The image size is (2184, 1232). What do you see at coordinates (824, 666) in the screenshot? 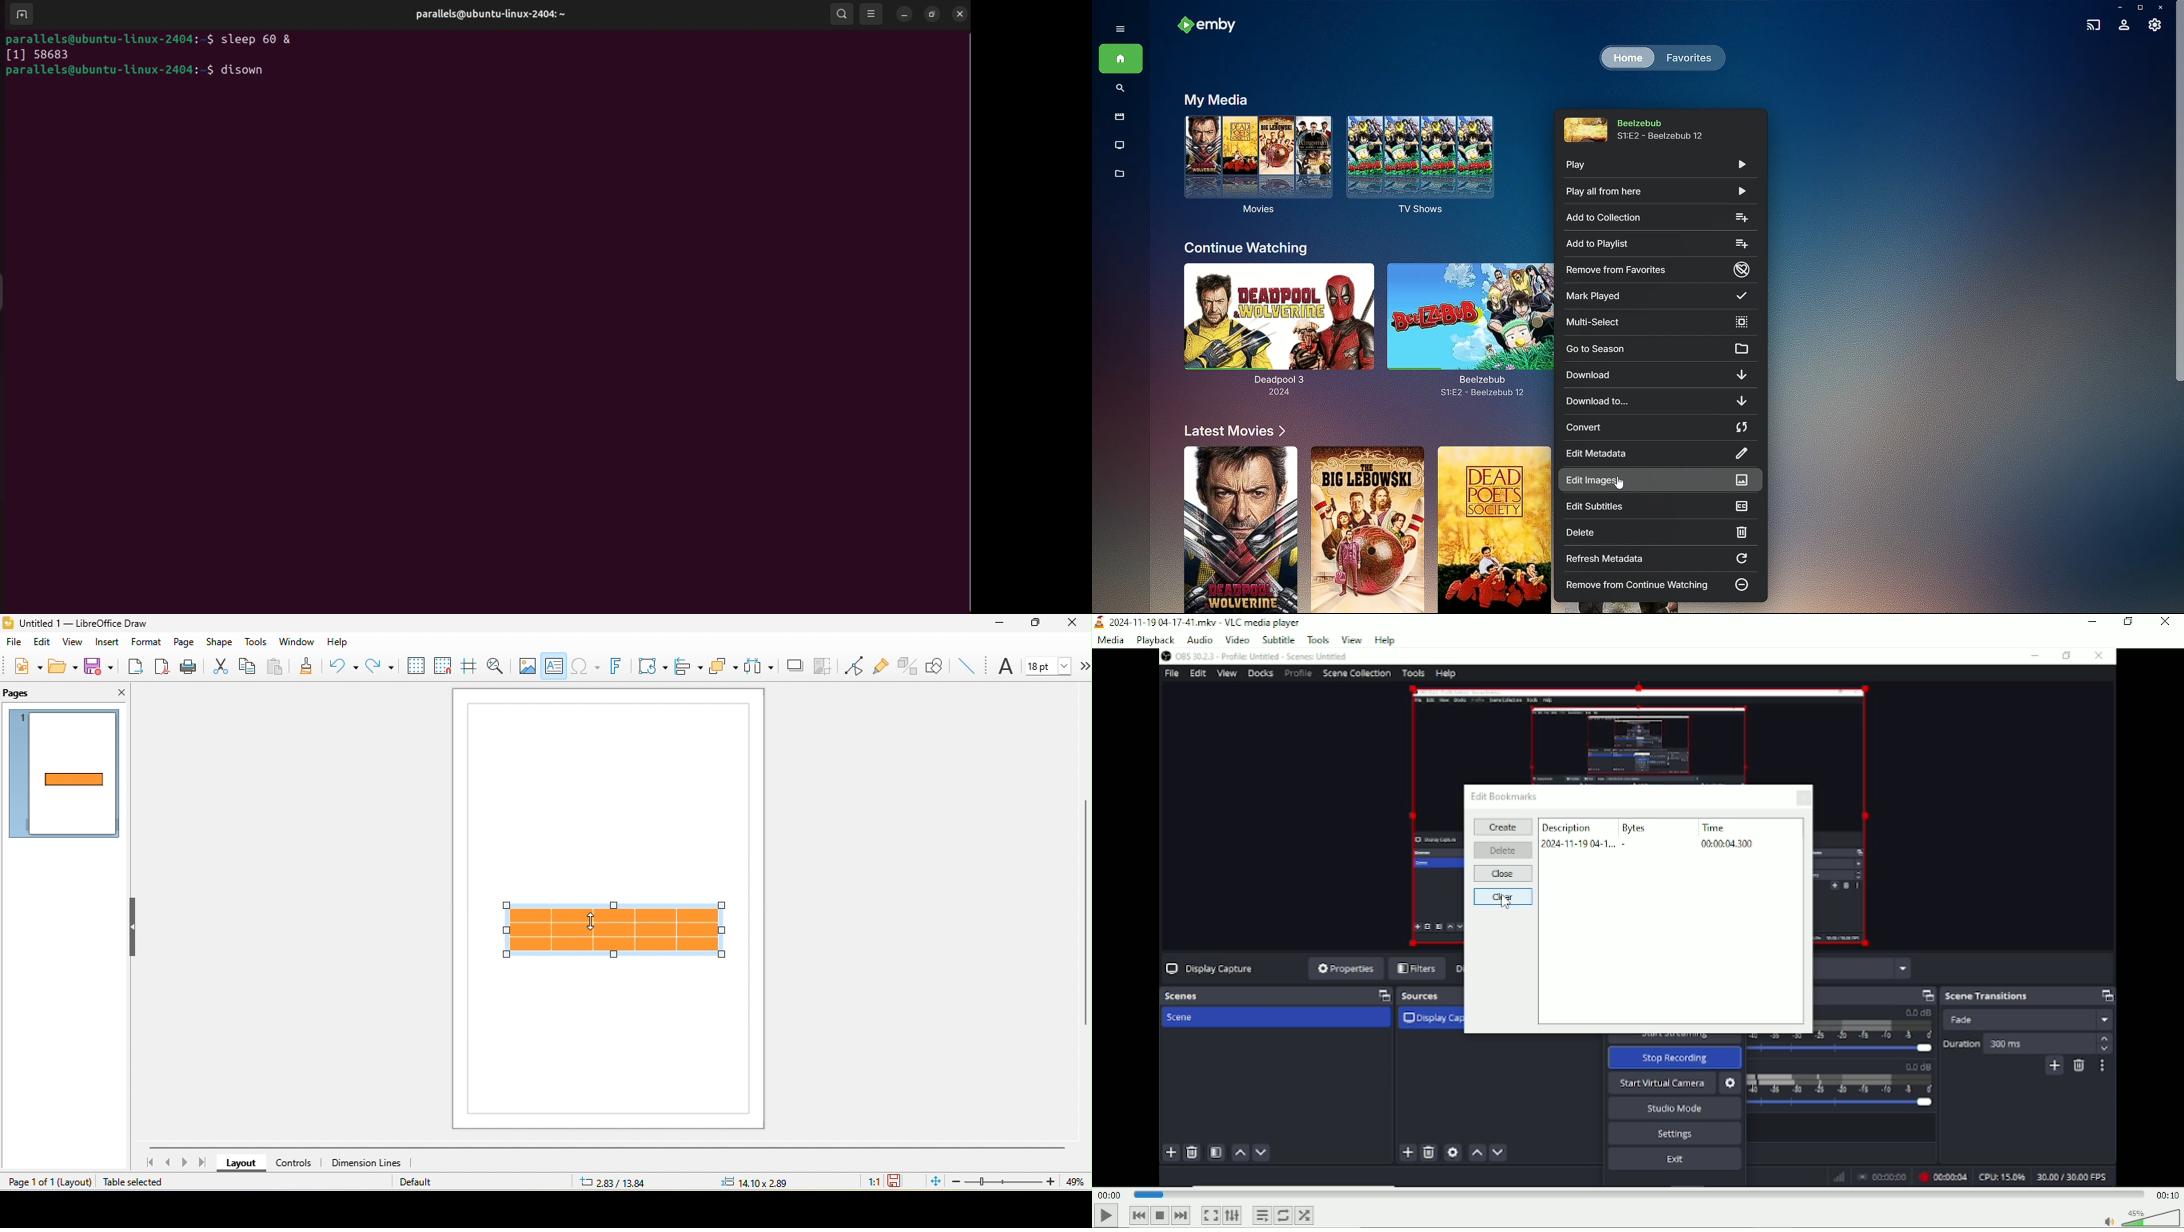
I see `crop image` at bounding box center [824, 666].